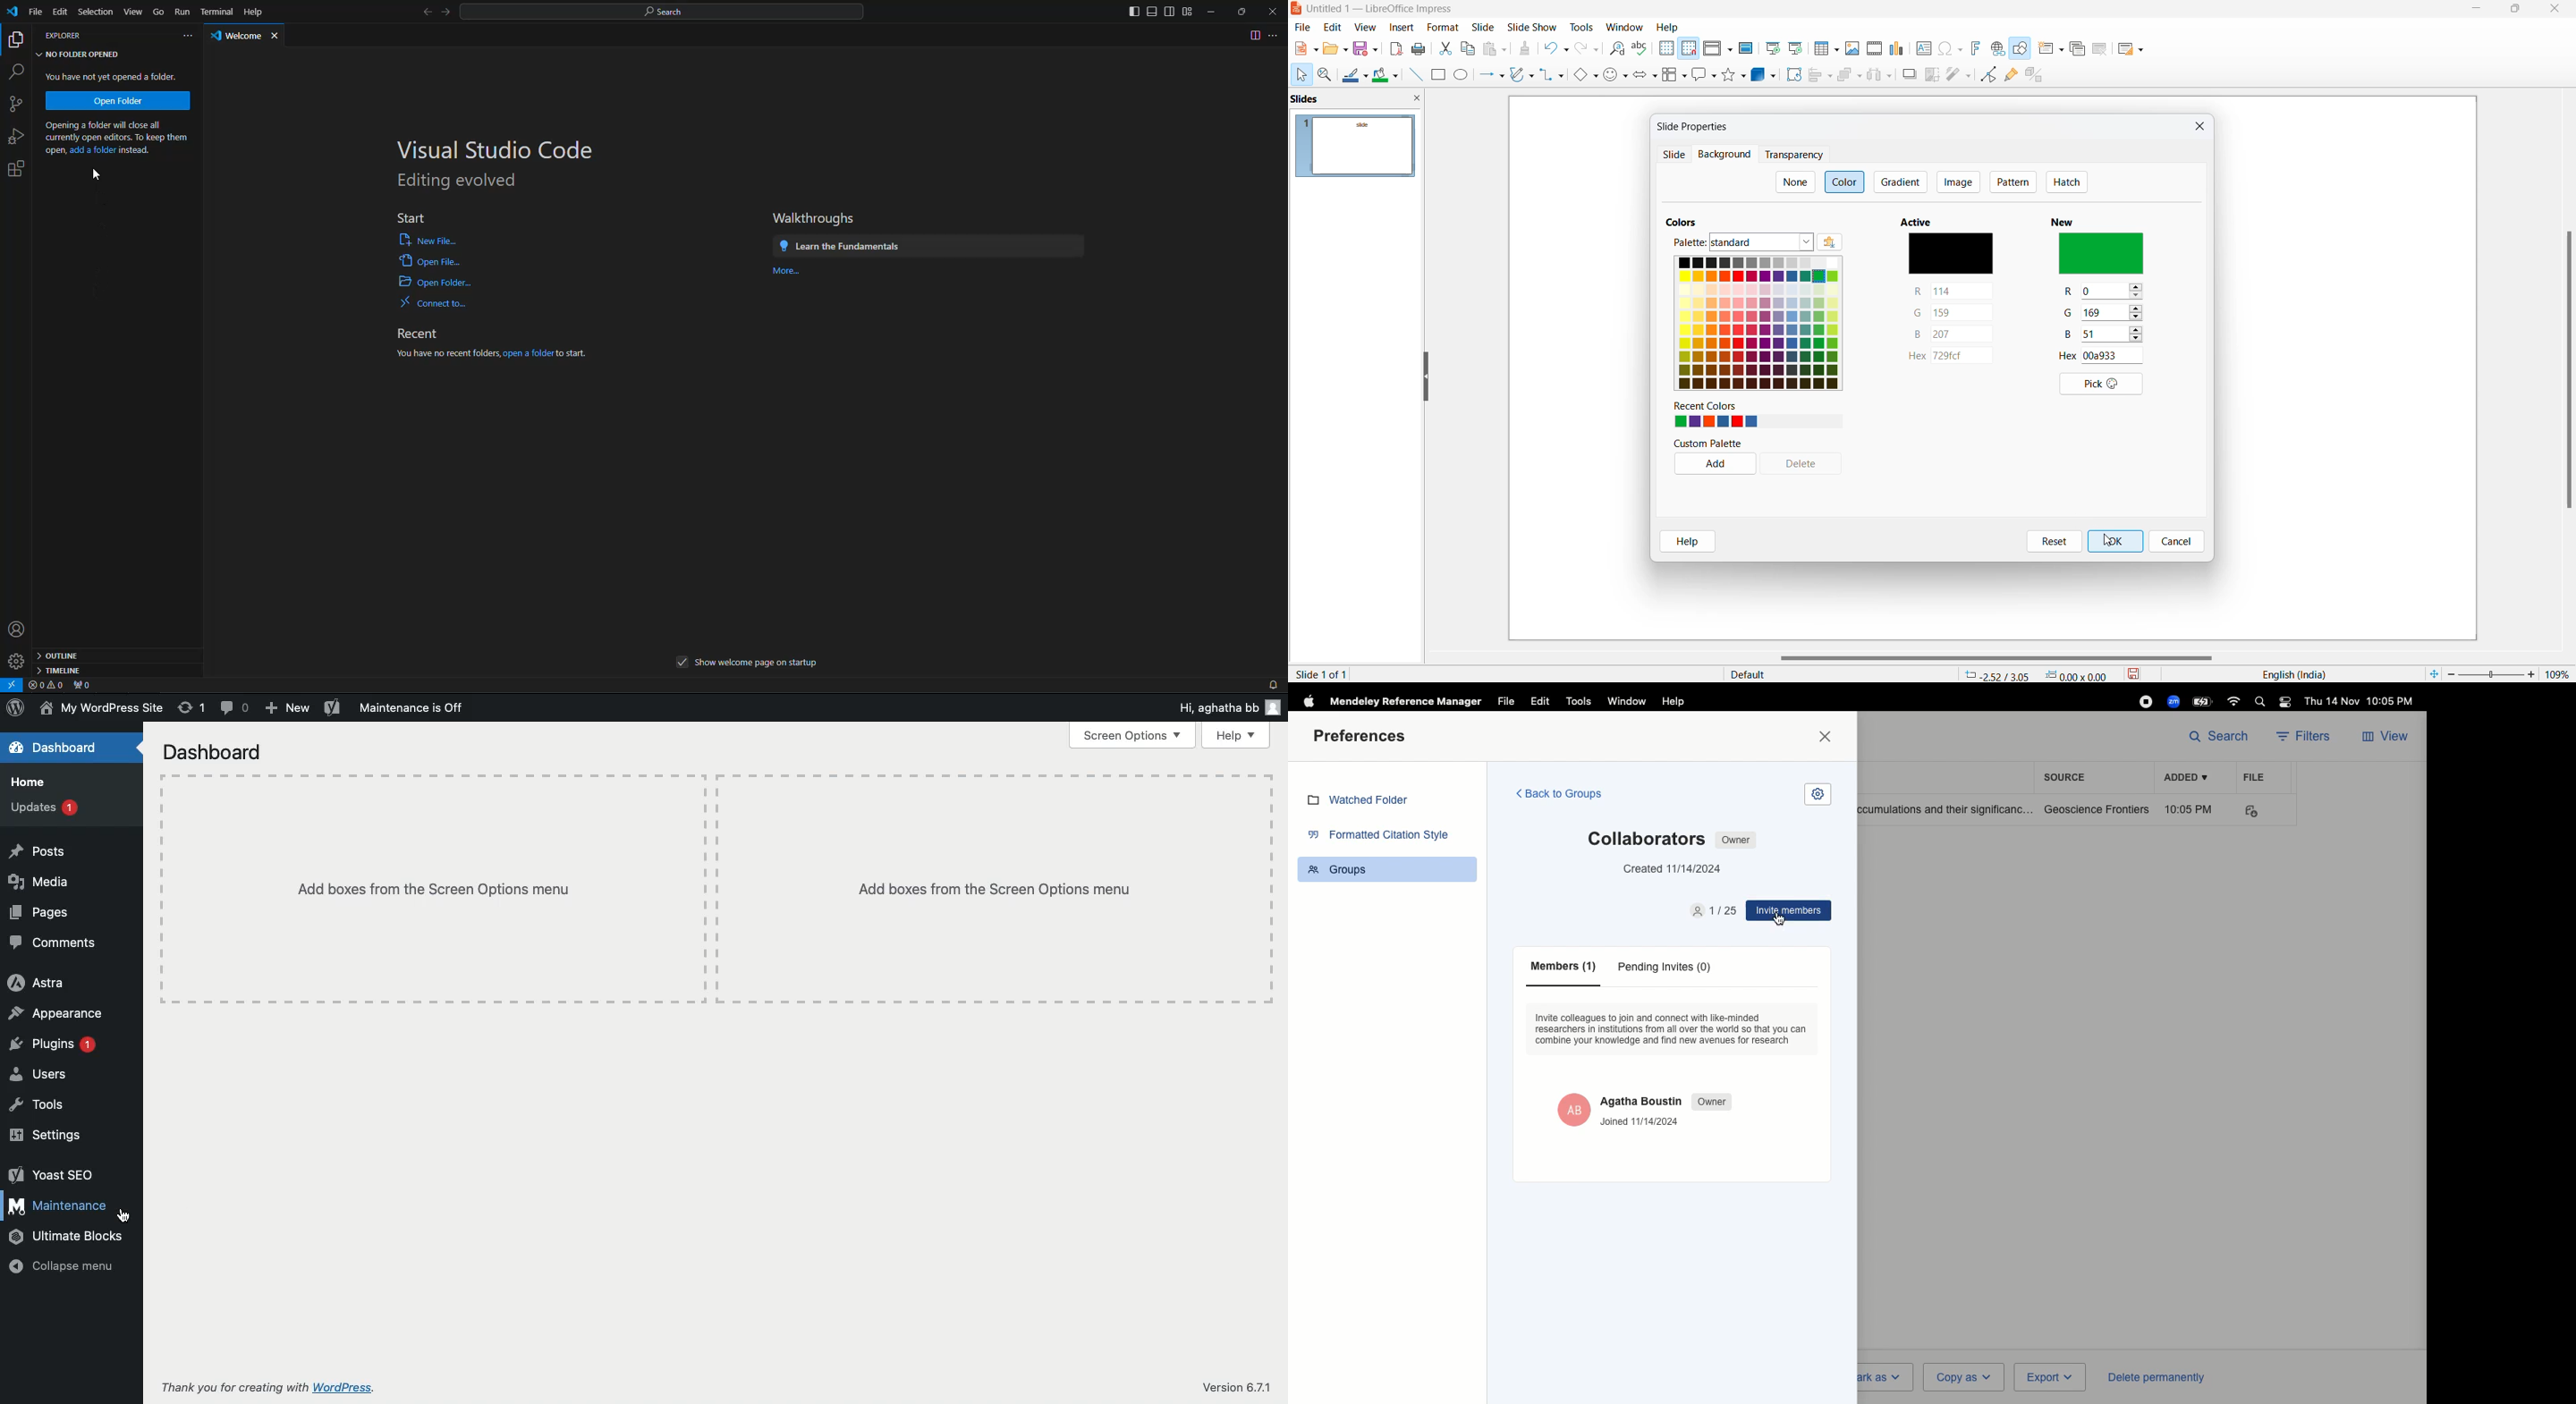  Describe the element at coordinates (37, 1075) in the screenshot. I see `Users` at that location.